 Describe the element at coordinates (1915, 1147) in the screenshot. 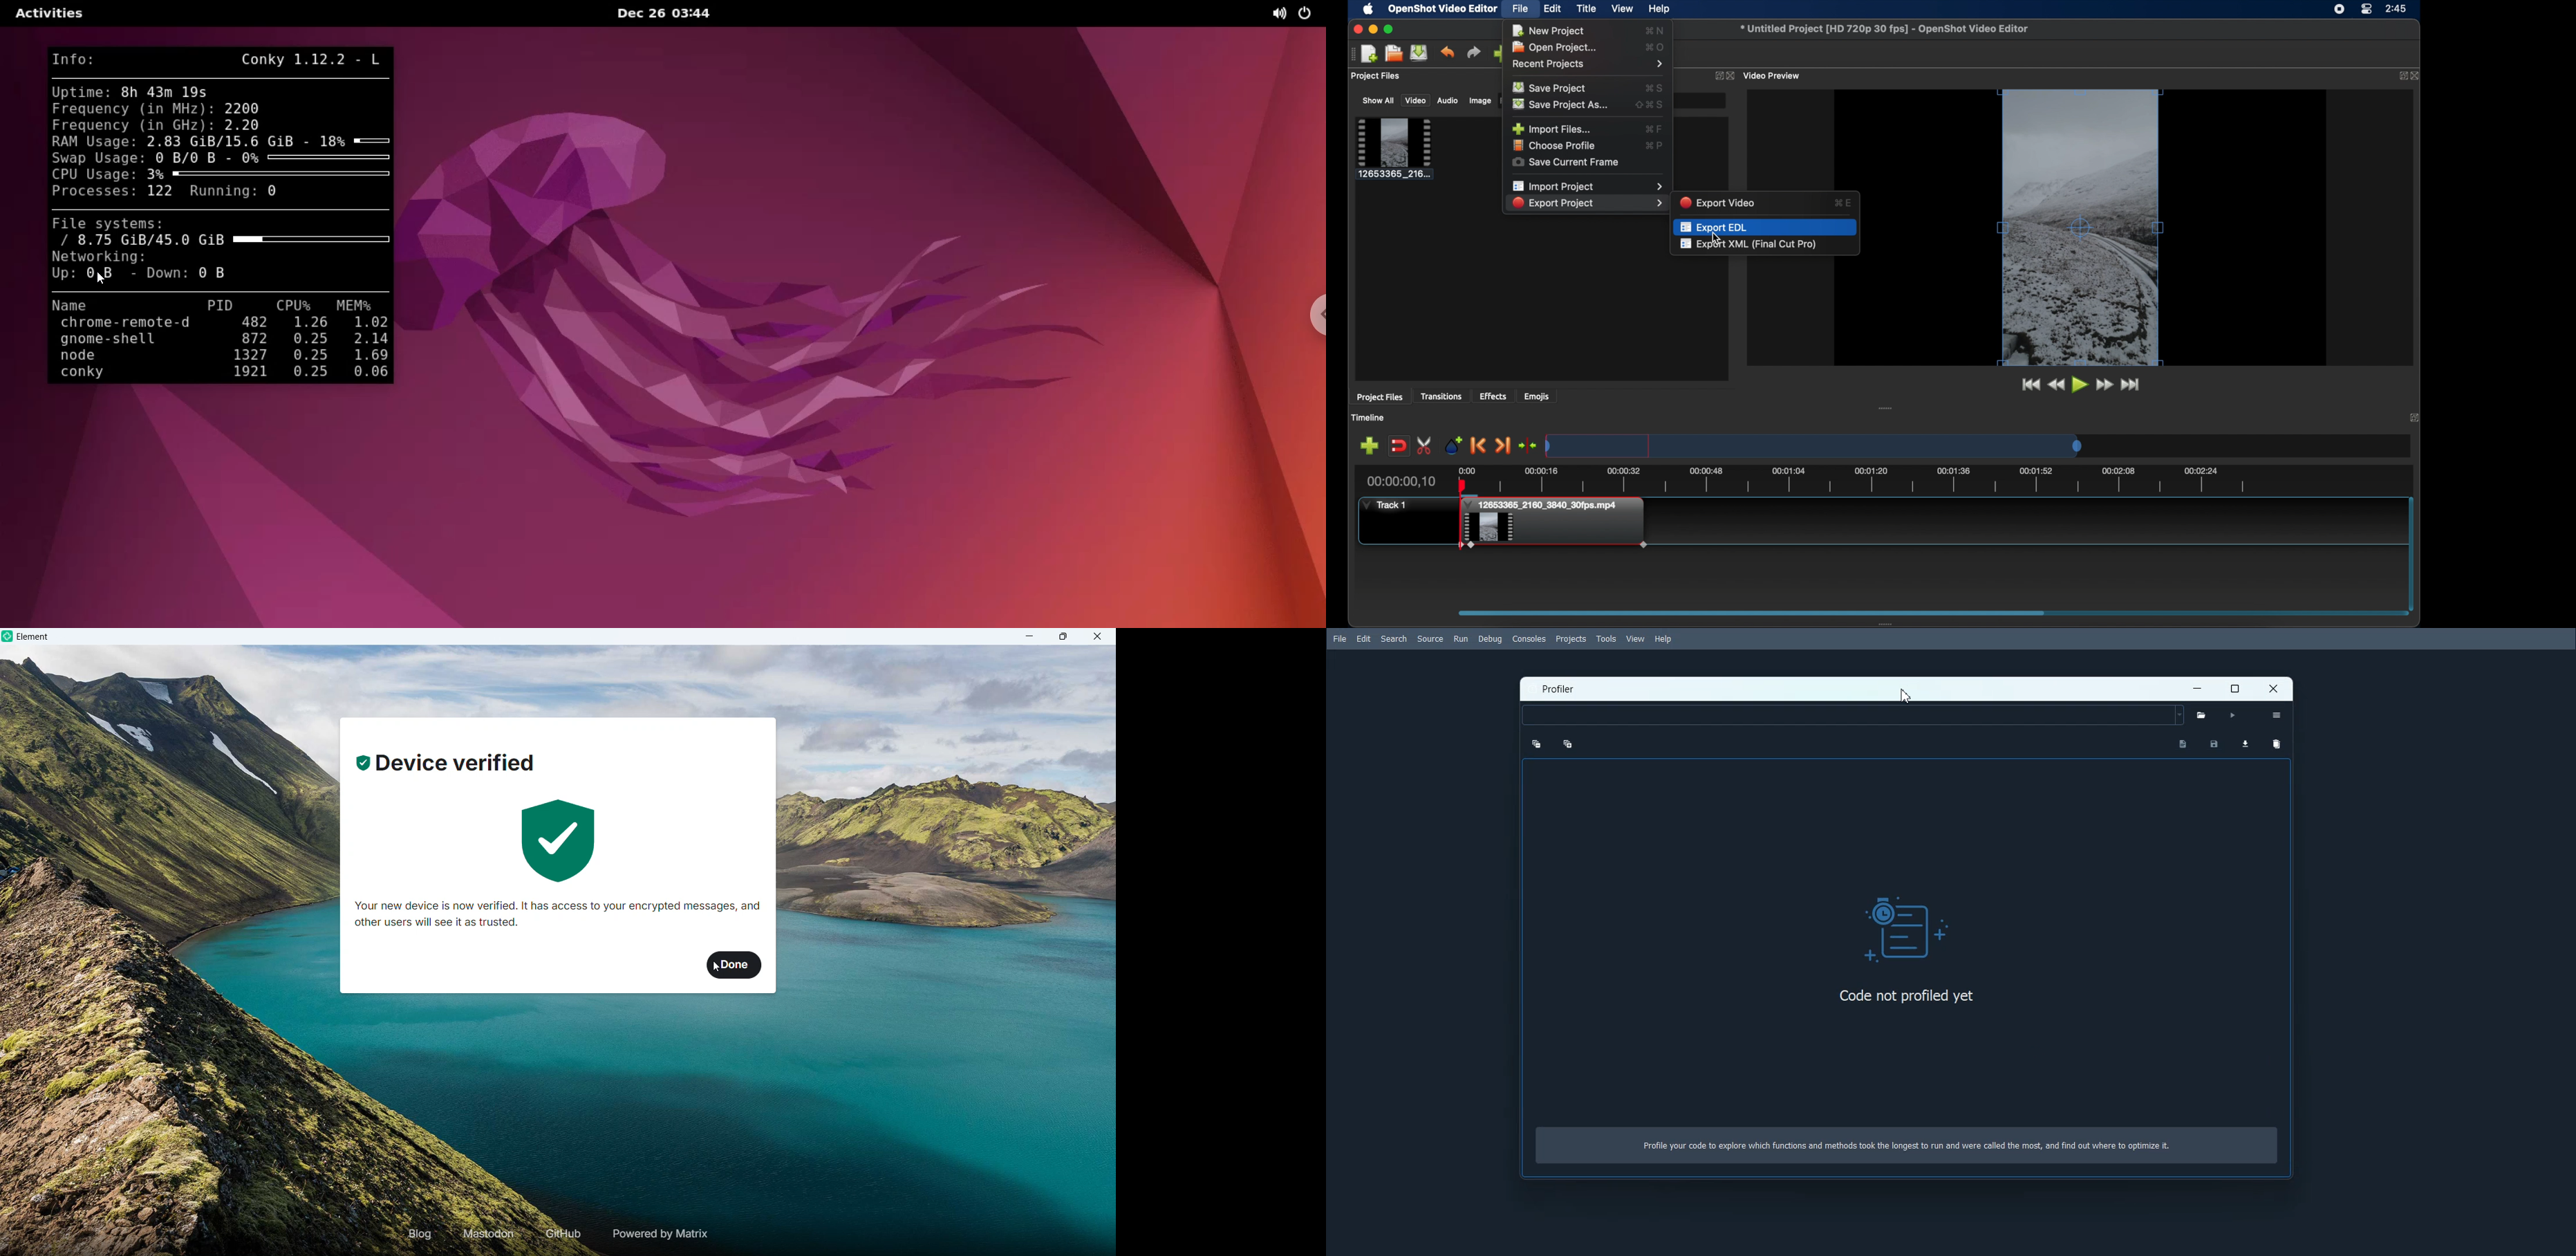

I see `Profile your code to explore which functions and methods took the longest to run and were called the most, and find out where to optimize it.` at that location.